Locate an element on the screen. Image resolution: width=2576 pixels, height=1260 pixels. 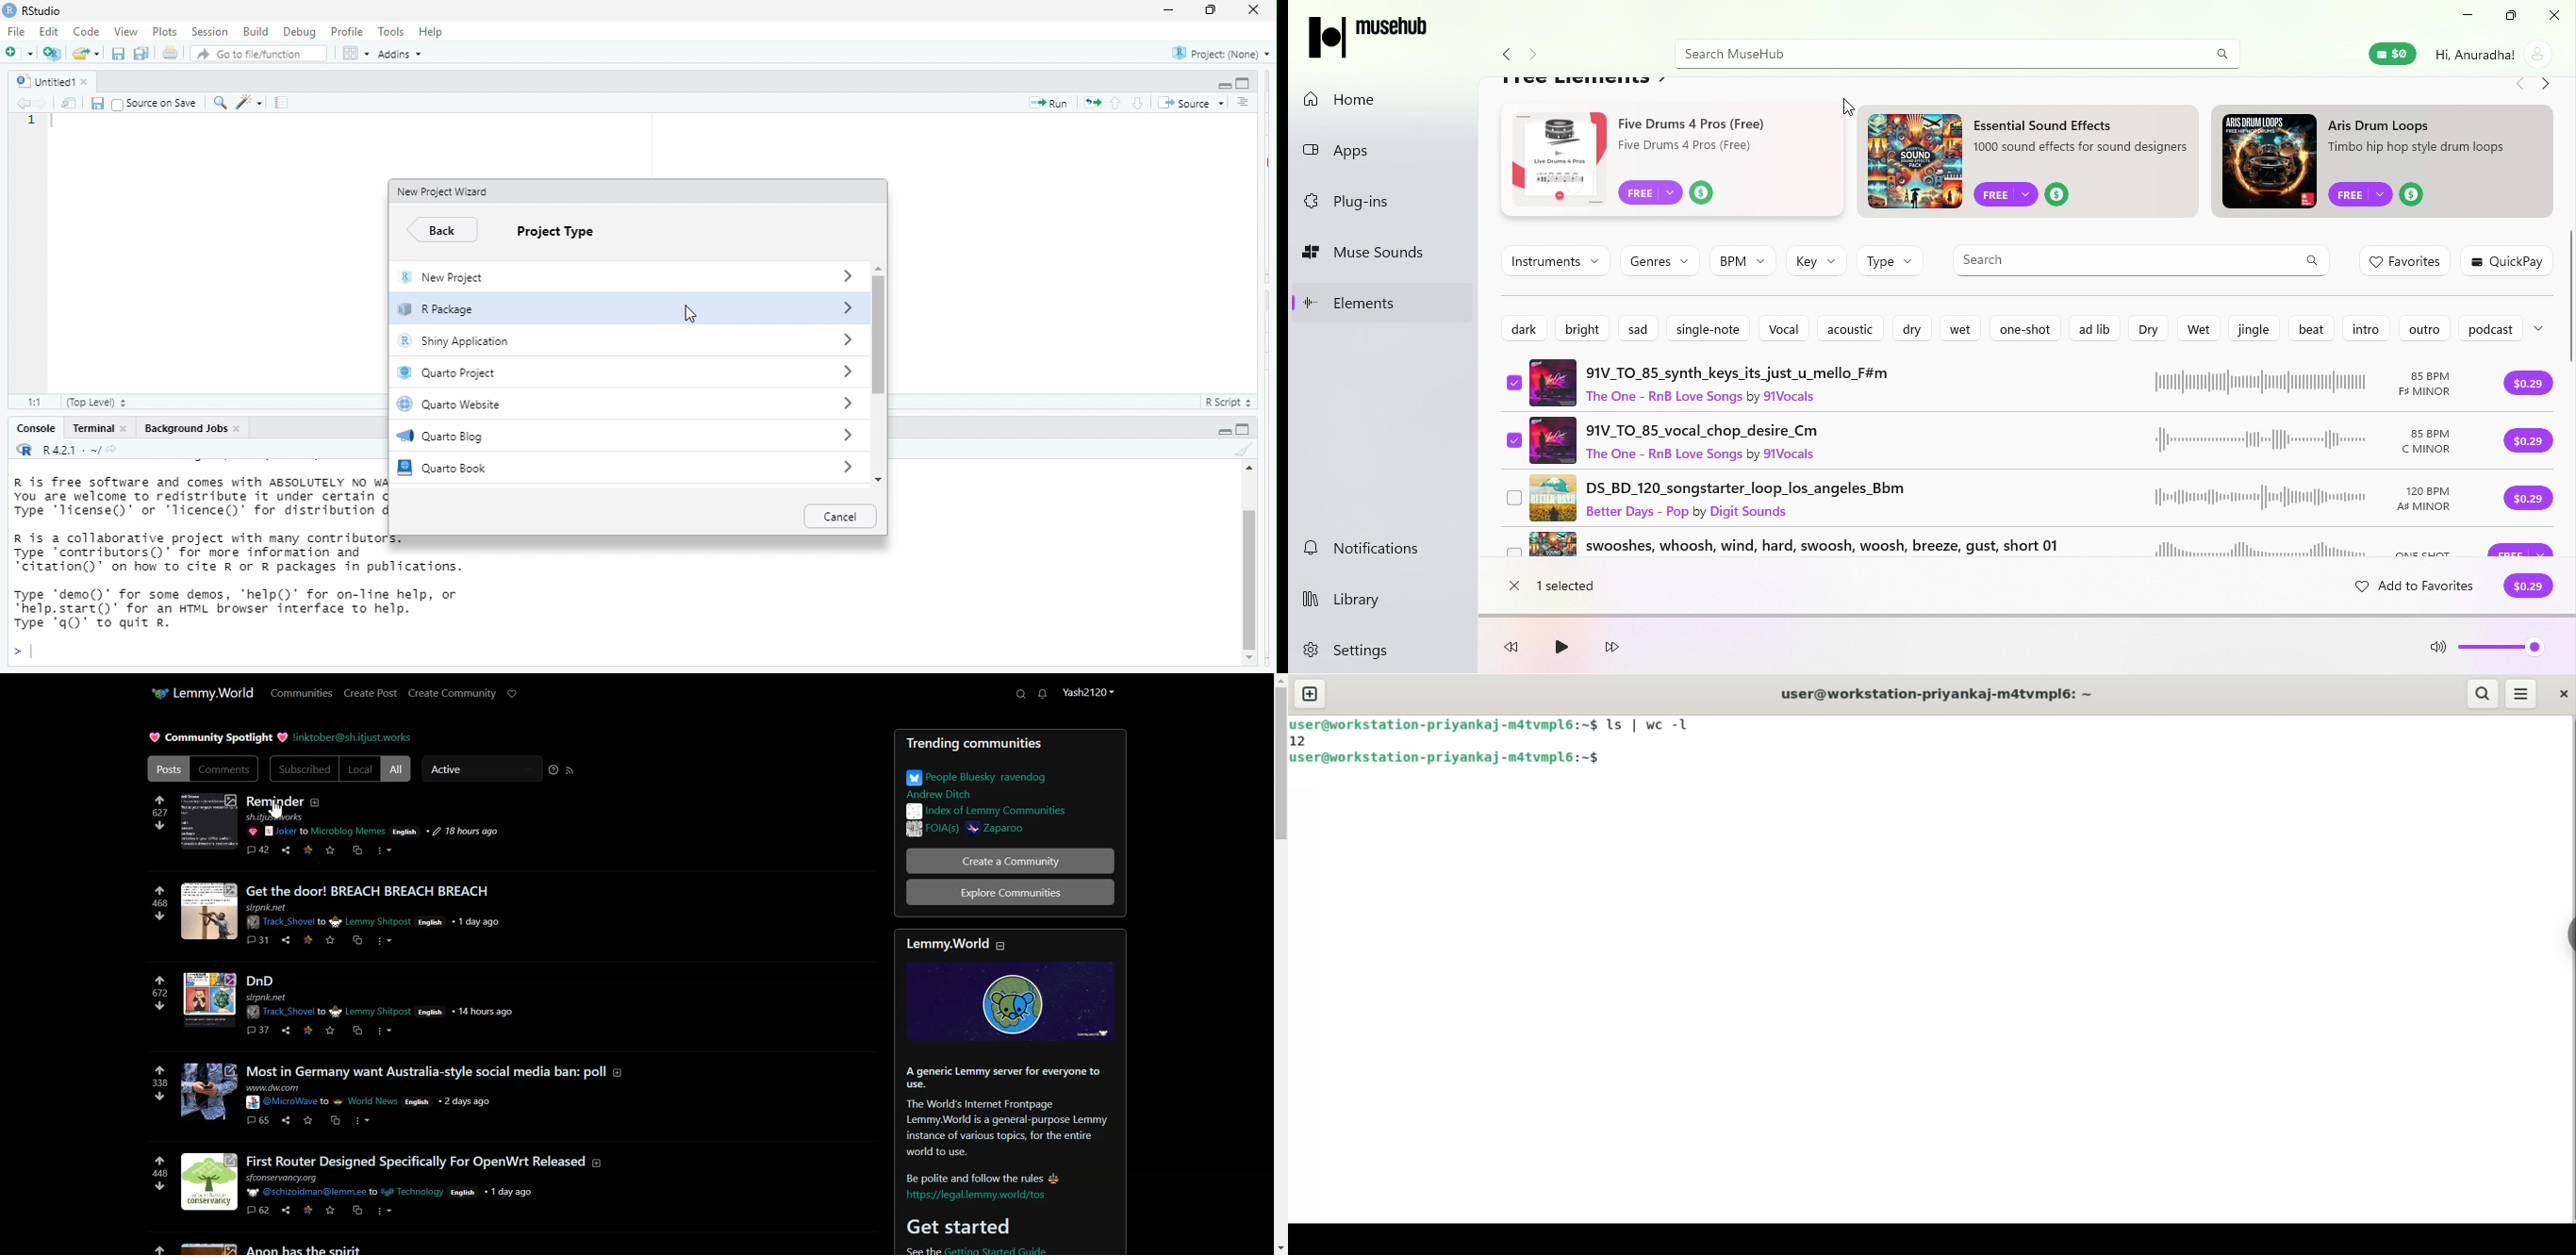
Profile picture is located at coordinates (208, 821).